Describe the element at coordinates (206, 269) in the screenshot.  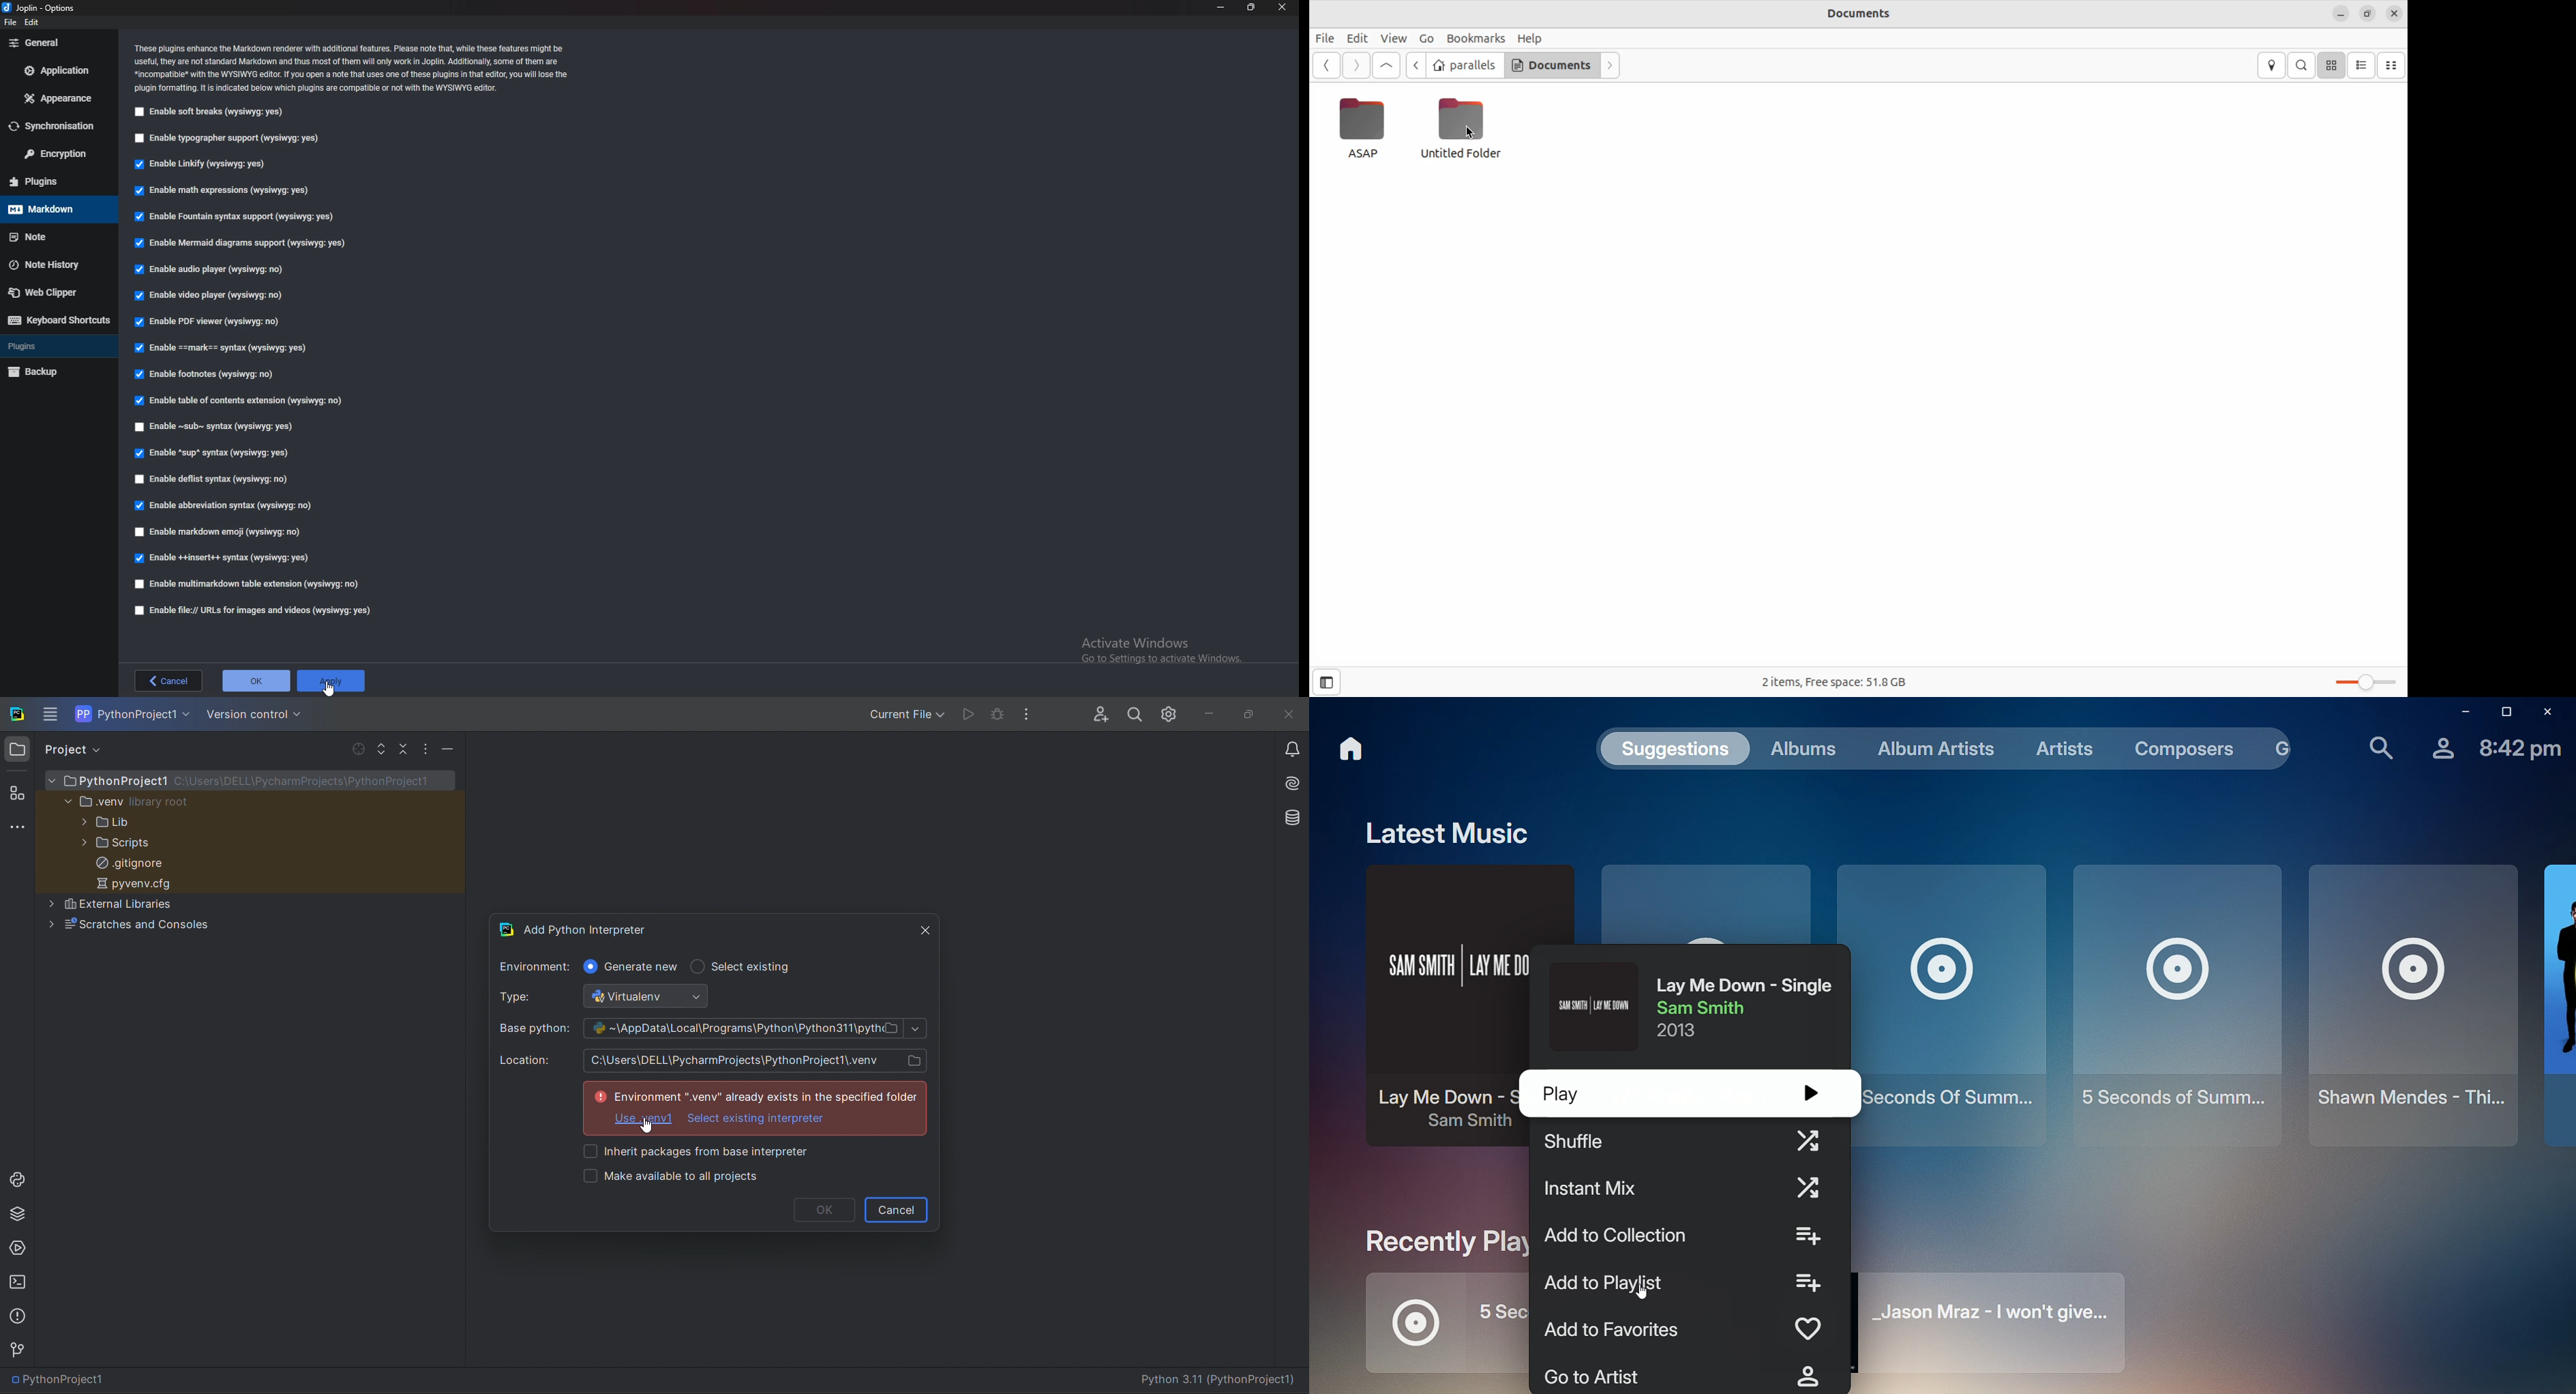
I see `Enable audio player` at that location.